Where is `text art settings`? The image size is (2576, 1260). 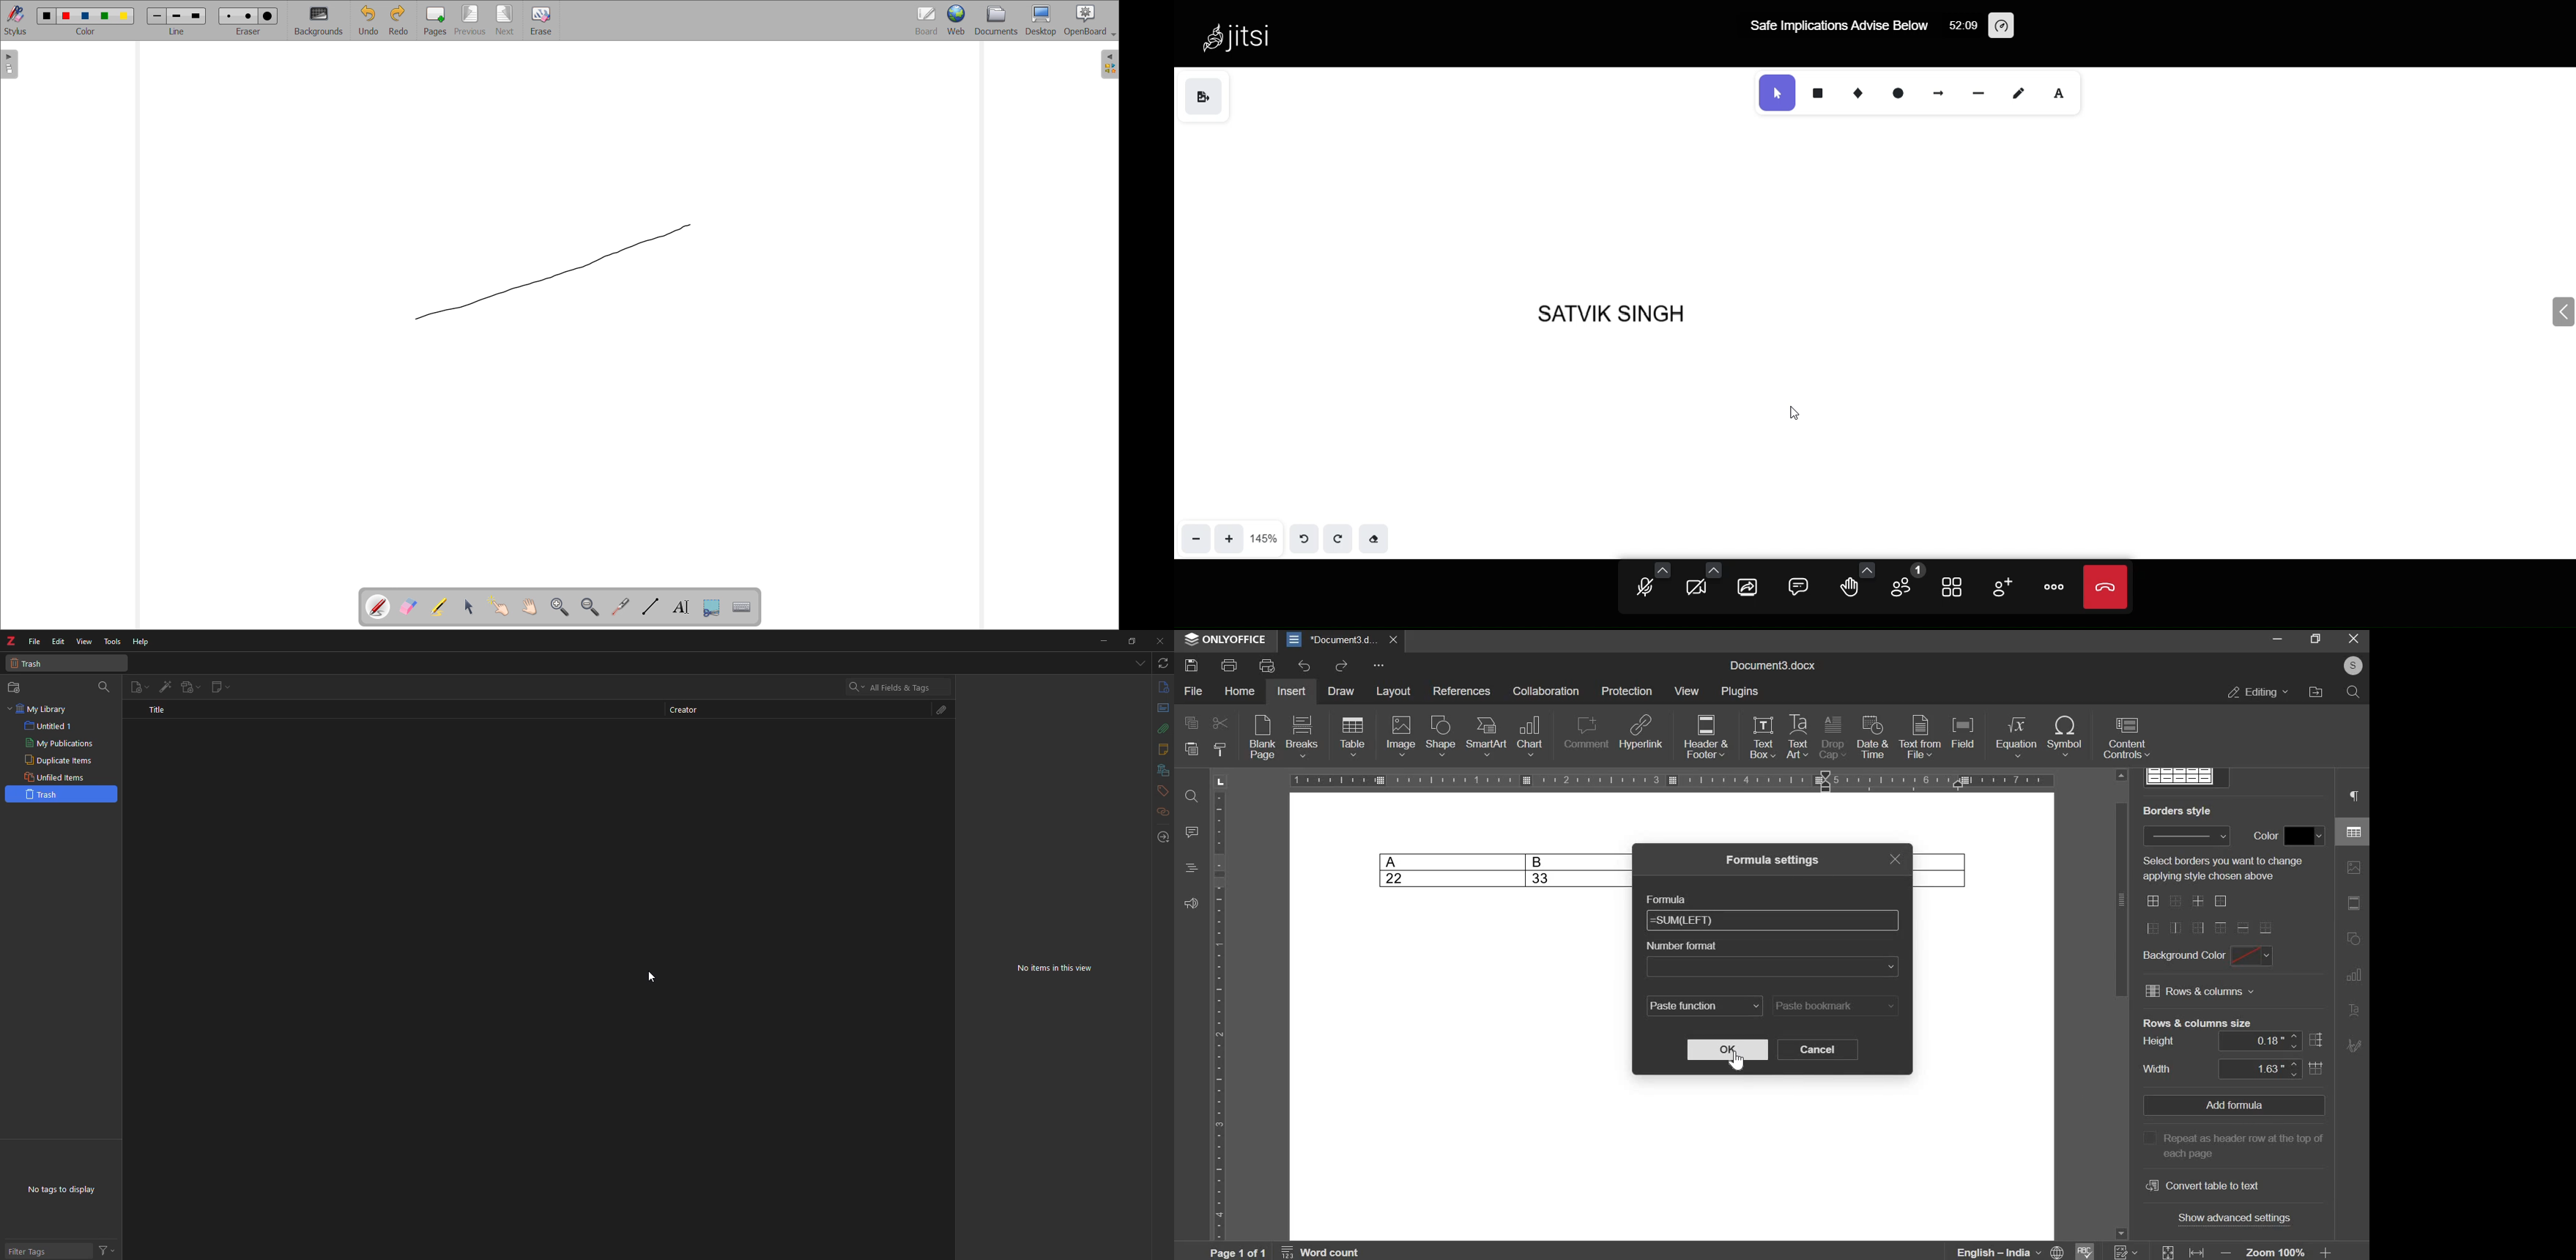
text art settings is located at coordinates (2354, 1011).